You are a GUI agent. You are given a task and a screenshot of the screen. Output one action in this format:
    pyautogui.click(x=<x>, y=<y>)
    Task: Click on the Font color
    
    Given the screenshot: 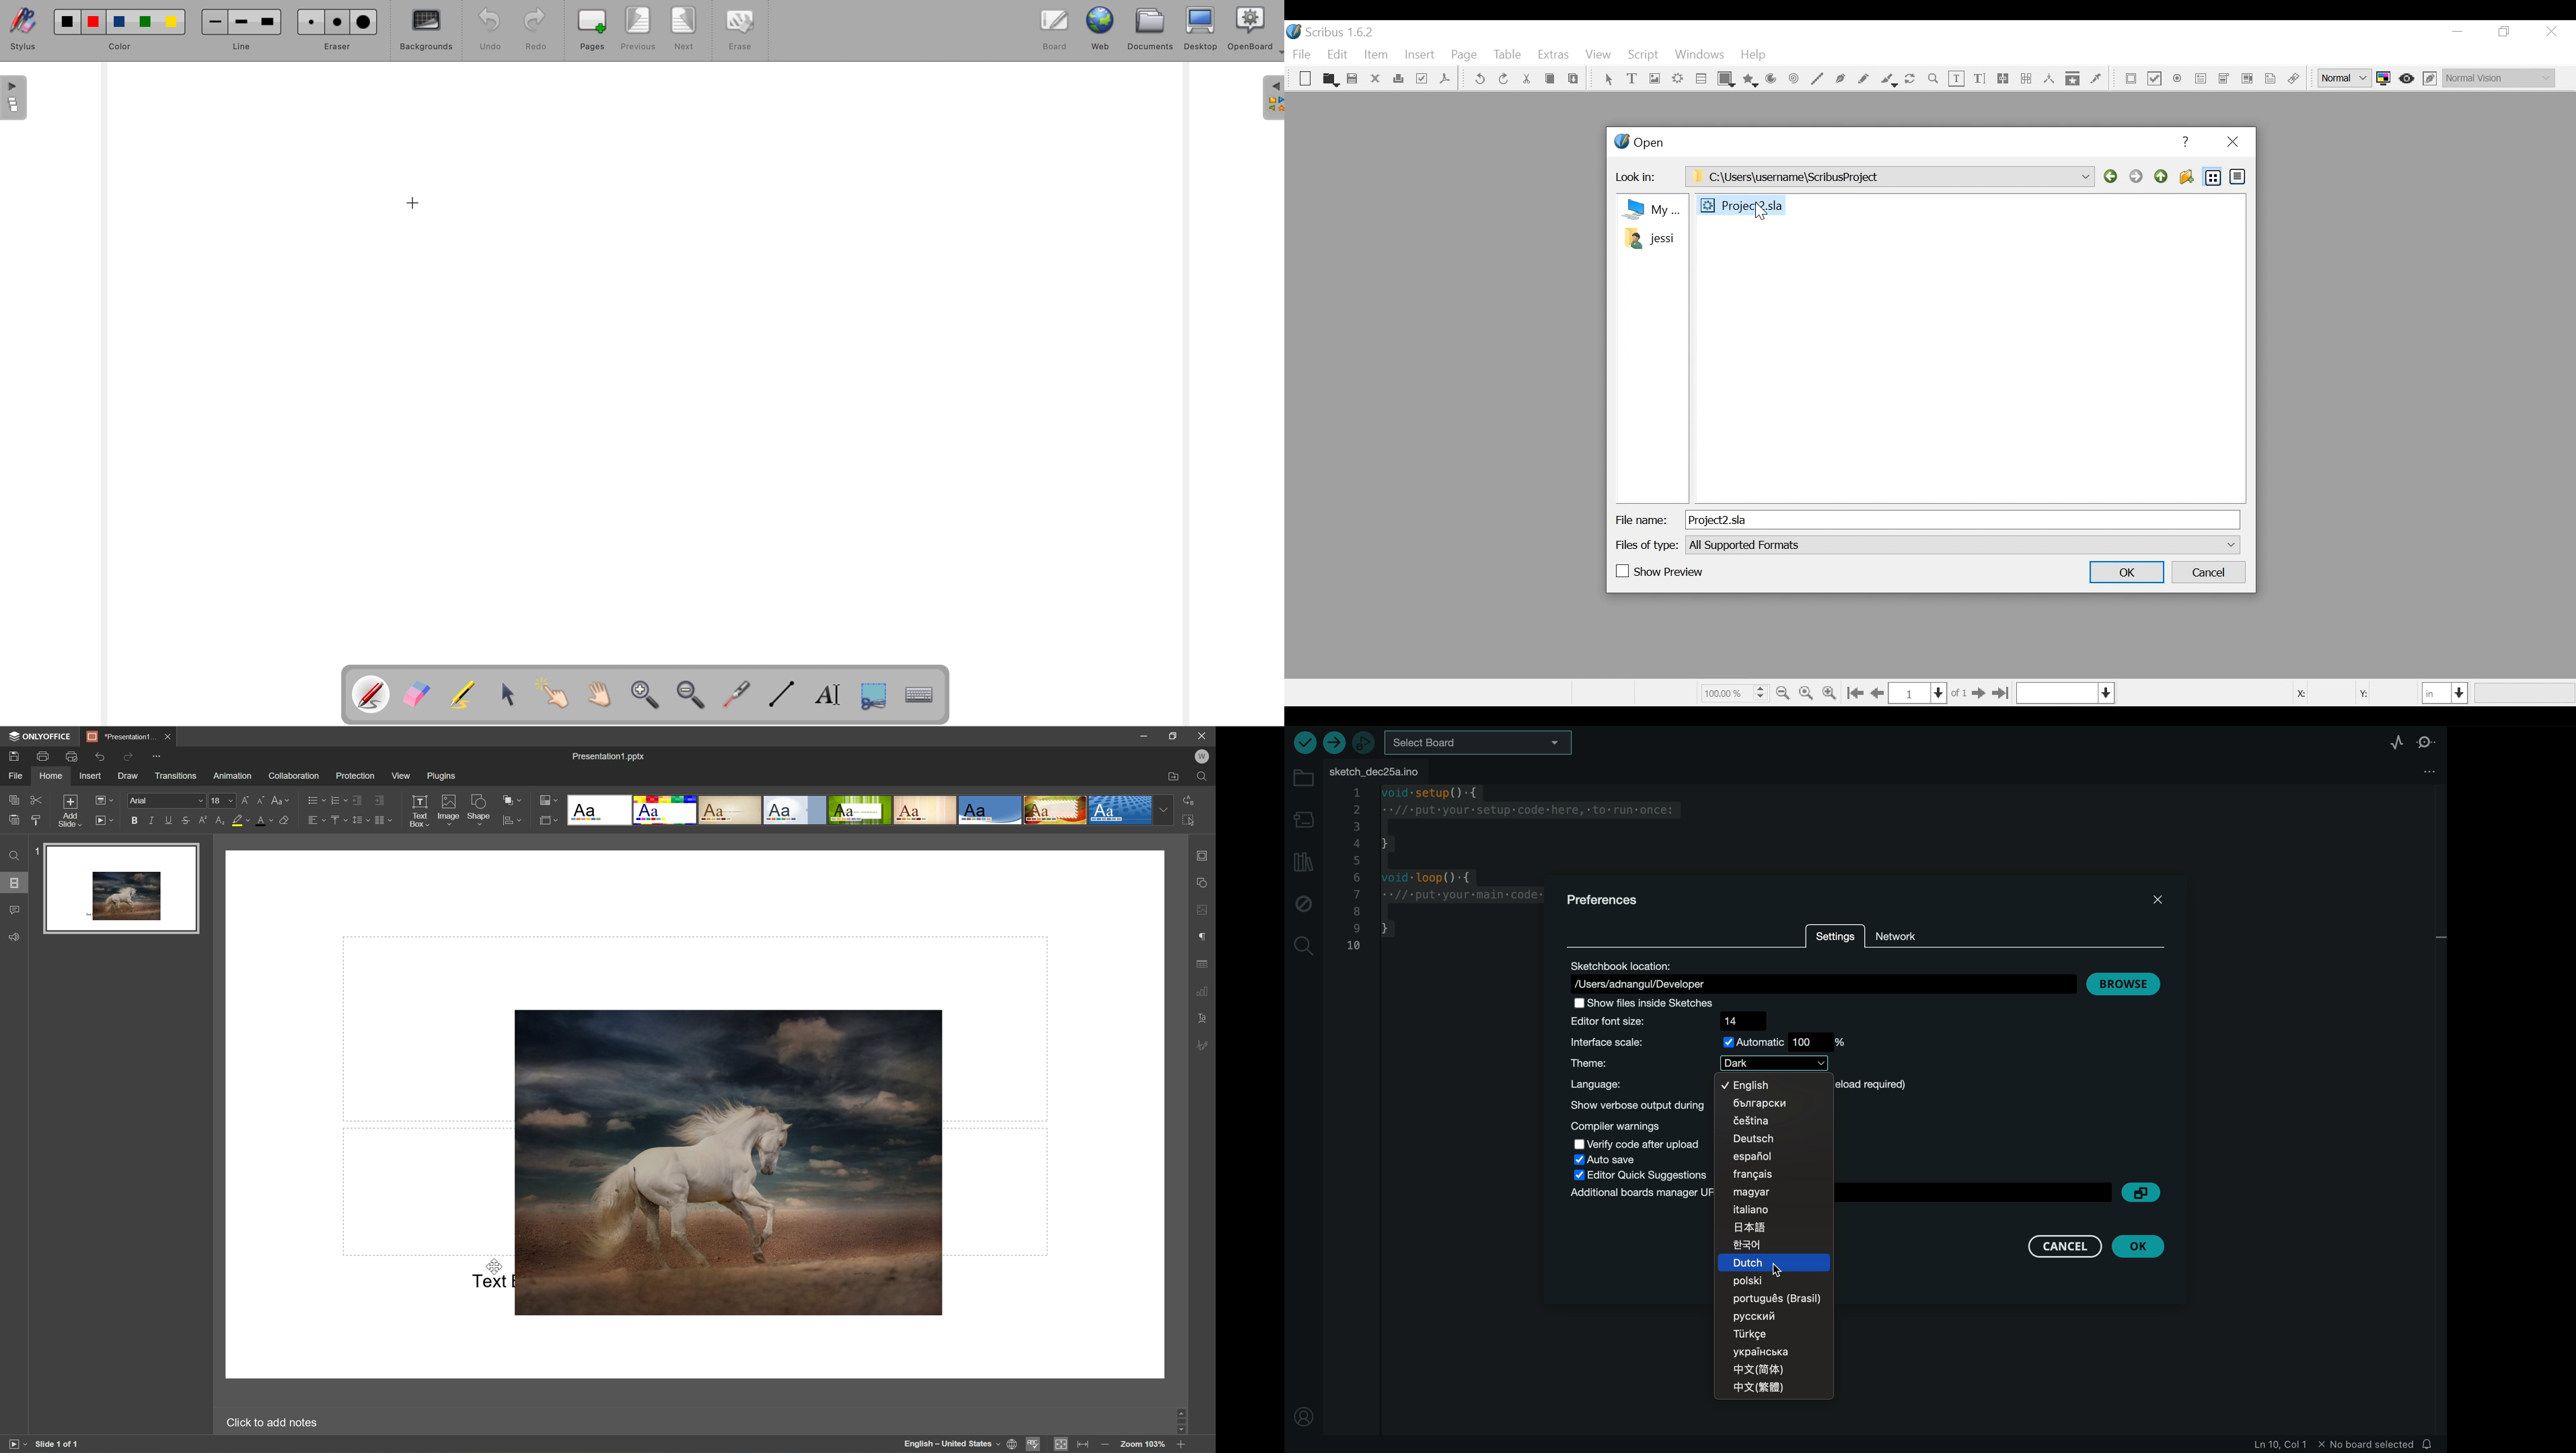 What is the action you would take?
    pyautogui.click(x=264, y=821)
    